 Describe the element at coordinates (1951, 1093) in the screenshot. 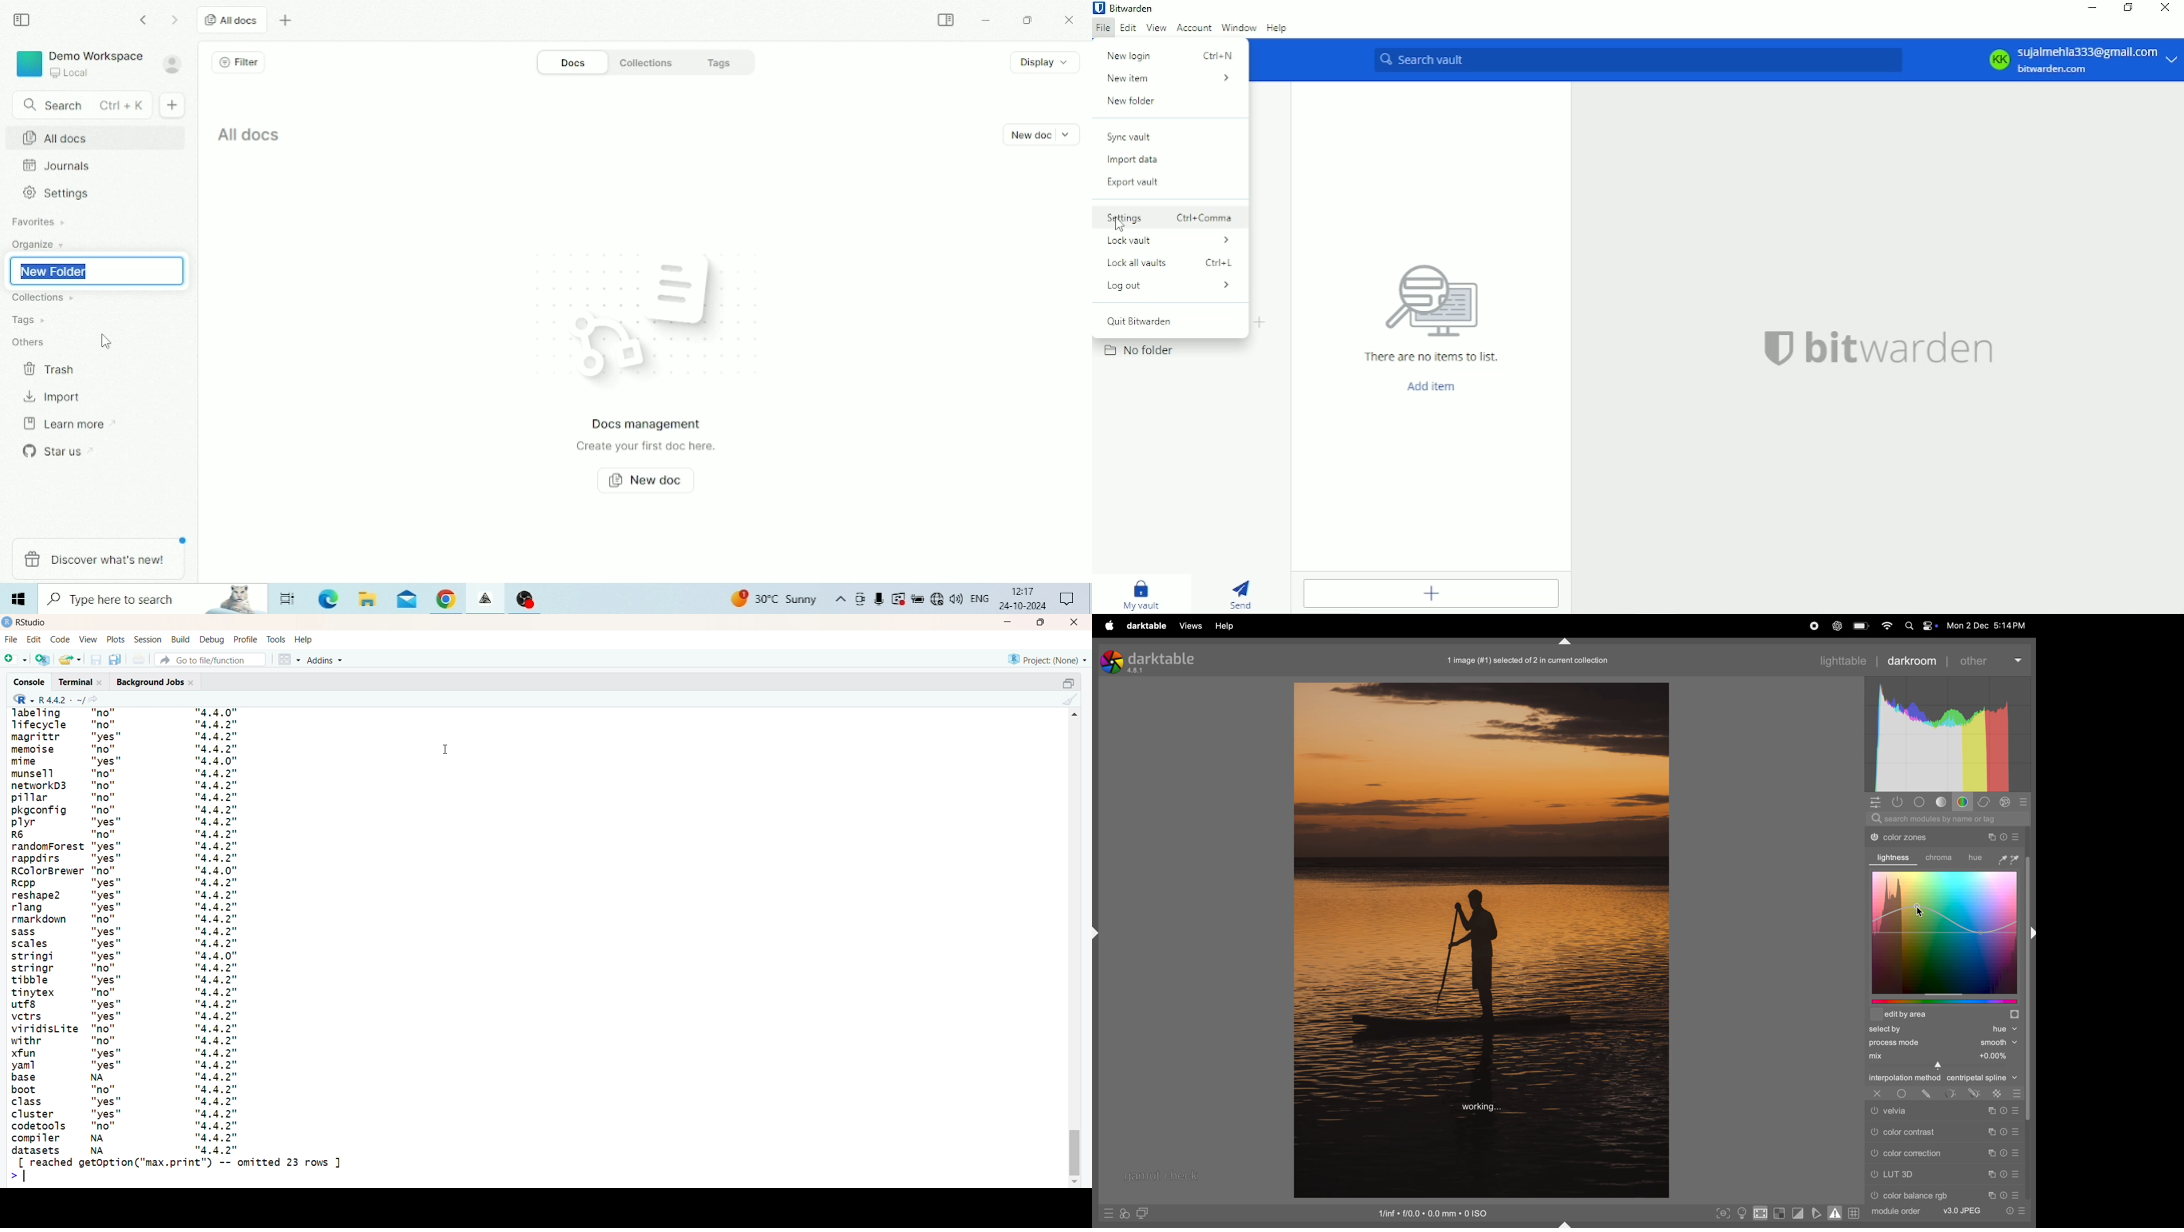

I see `` at that location.